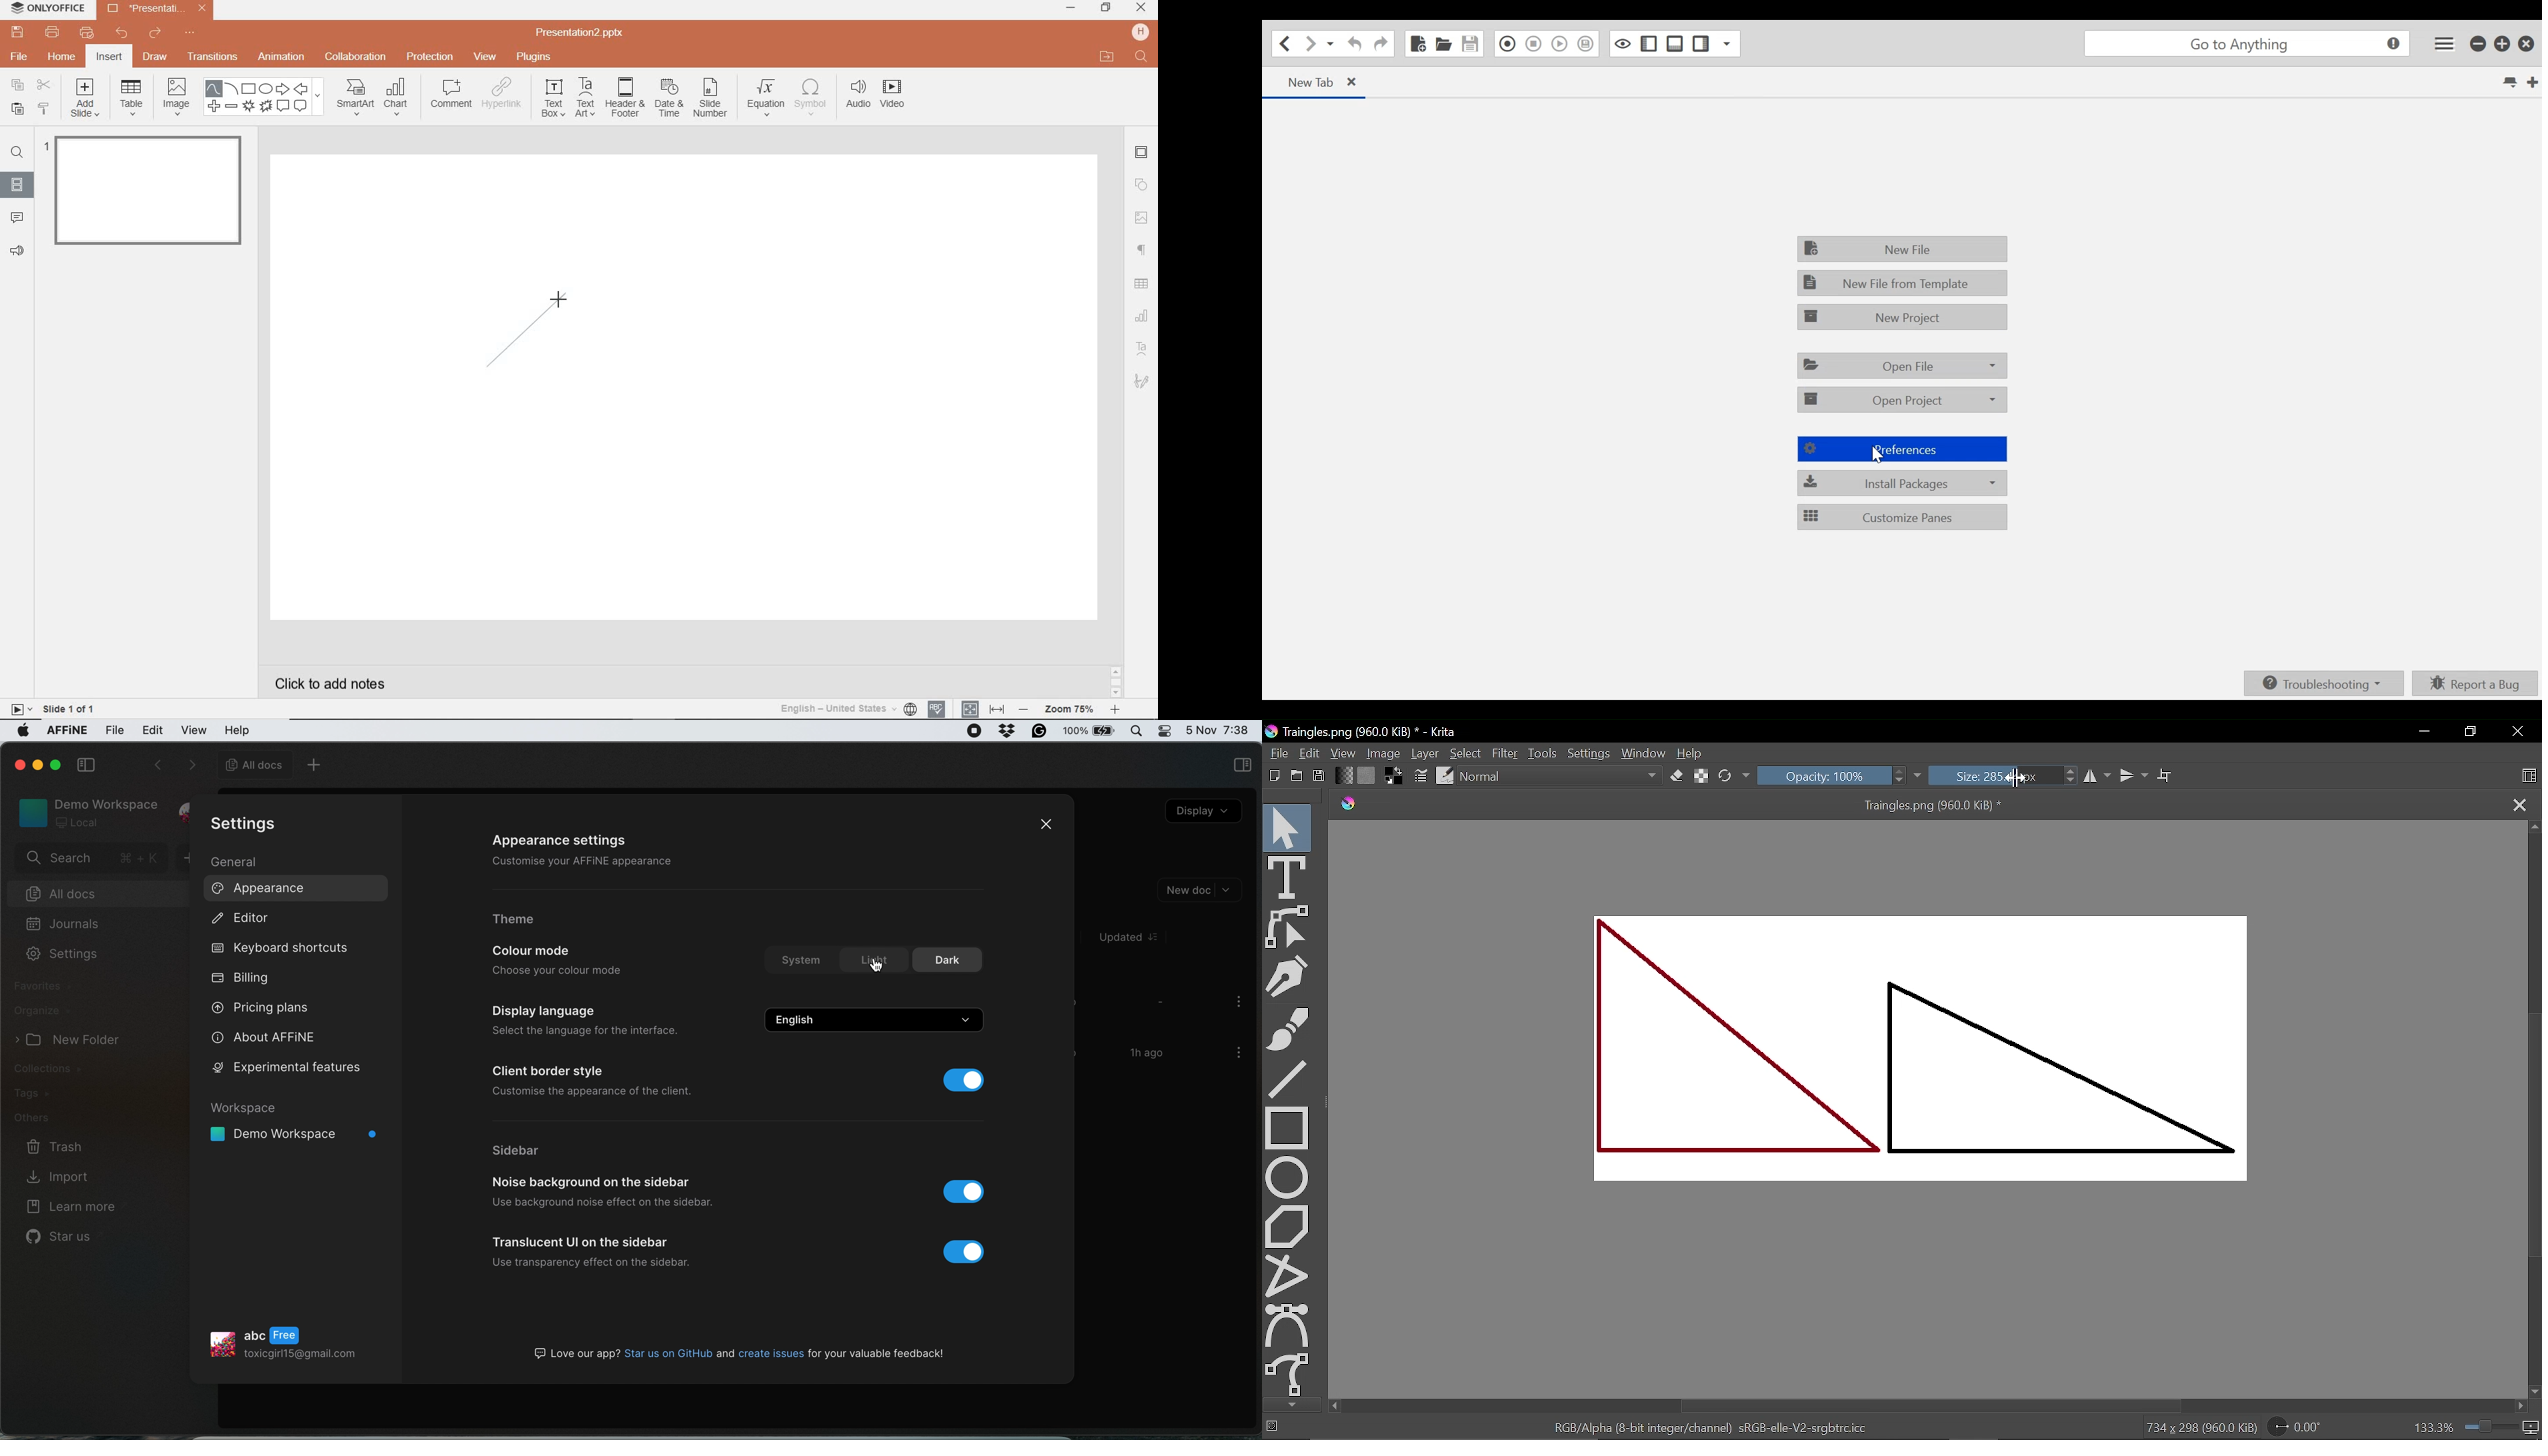  What do you see at coordinates (504, 97) in the screenshot?
I see `HYPERLINK` at bounding box center [504, 97].